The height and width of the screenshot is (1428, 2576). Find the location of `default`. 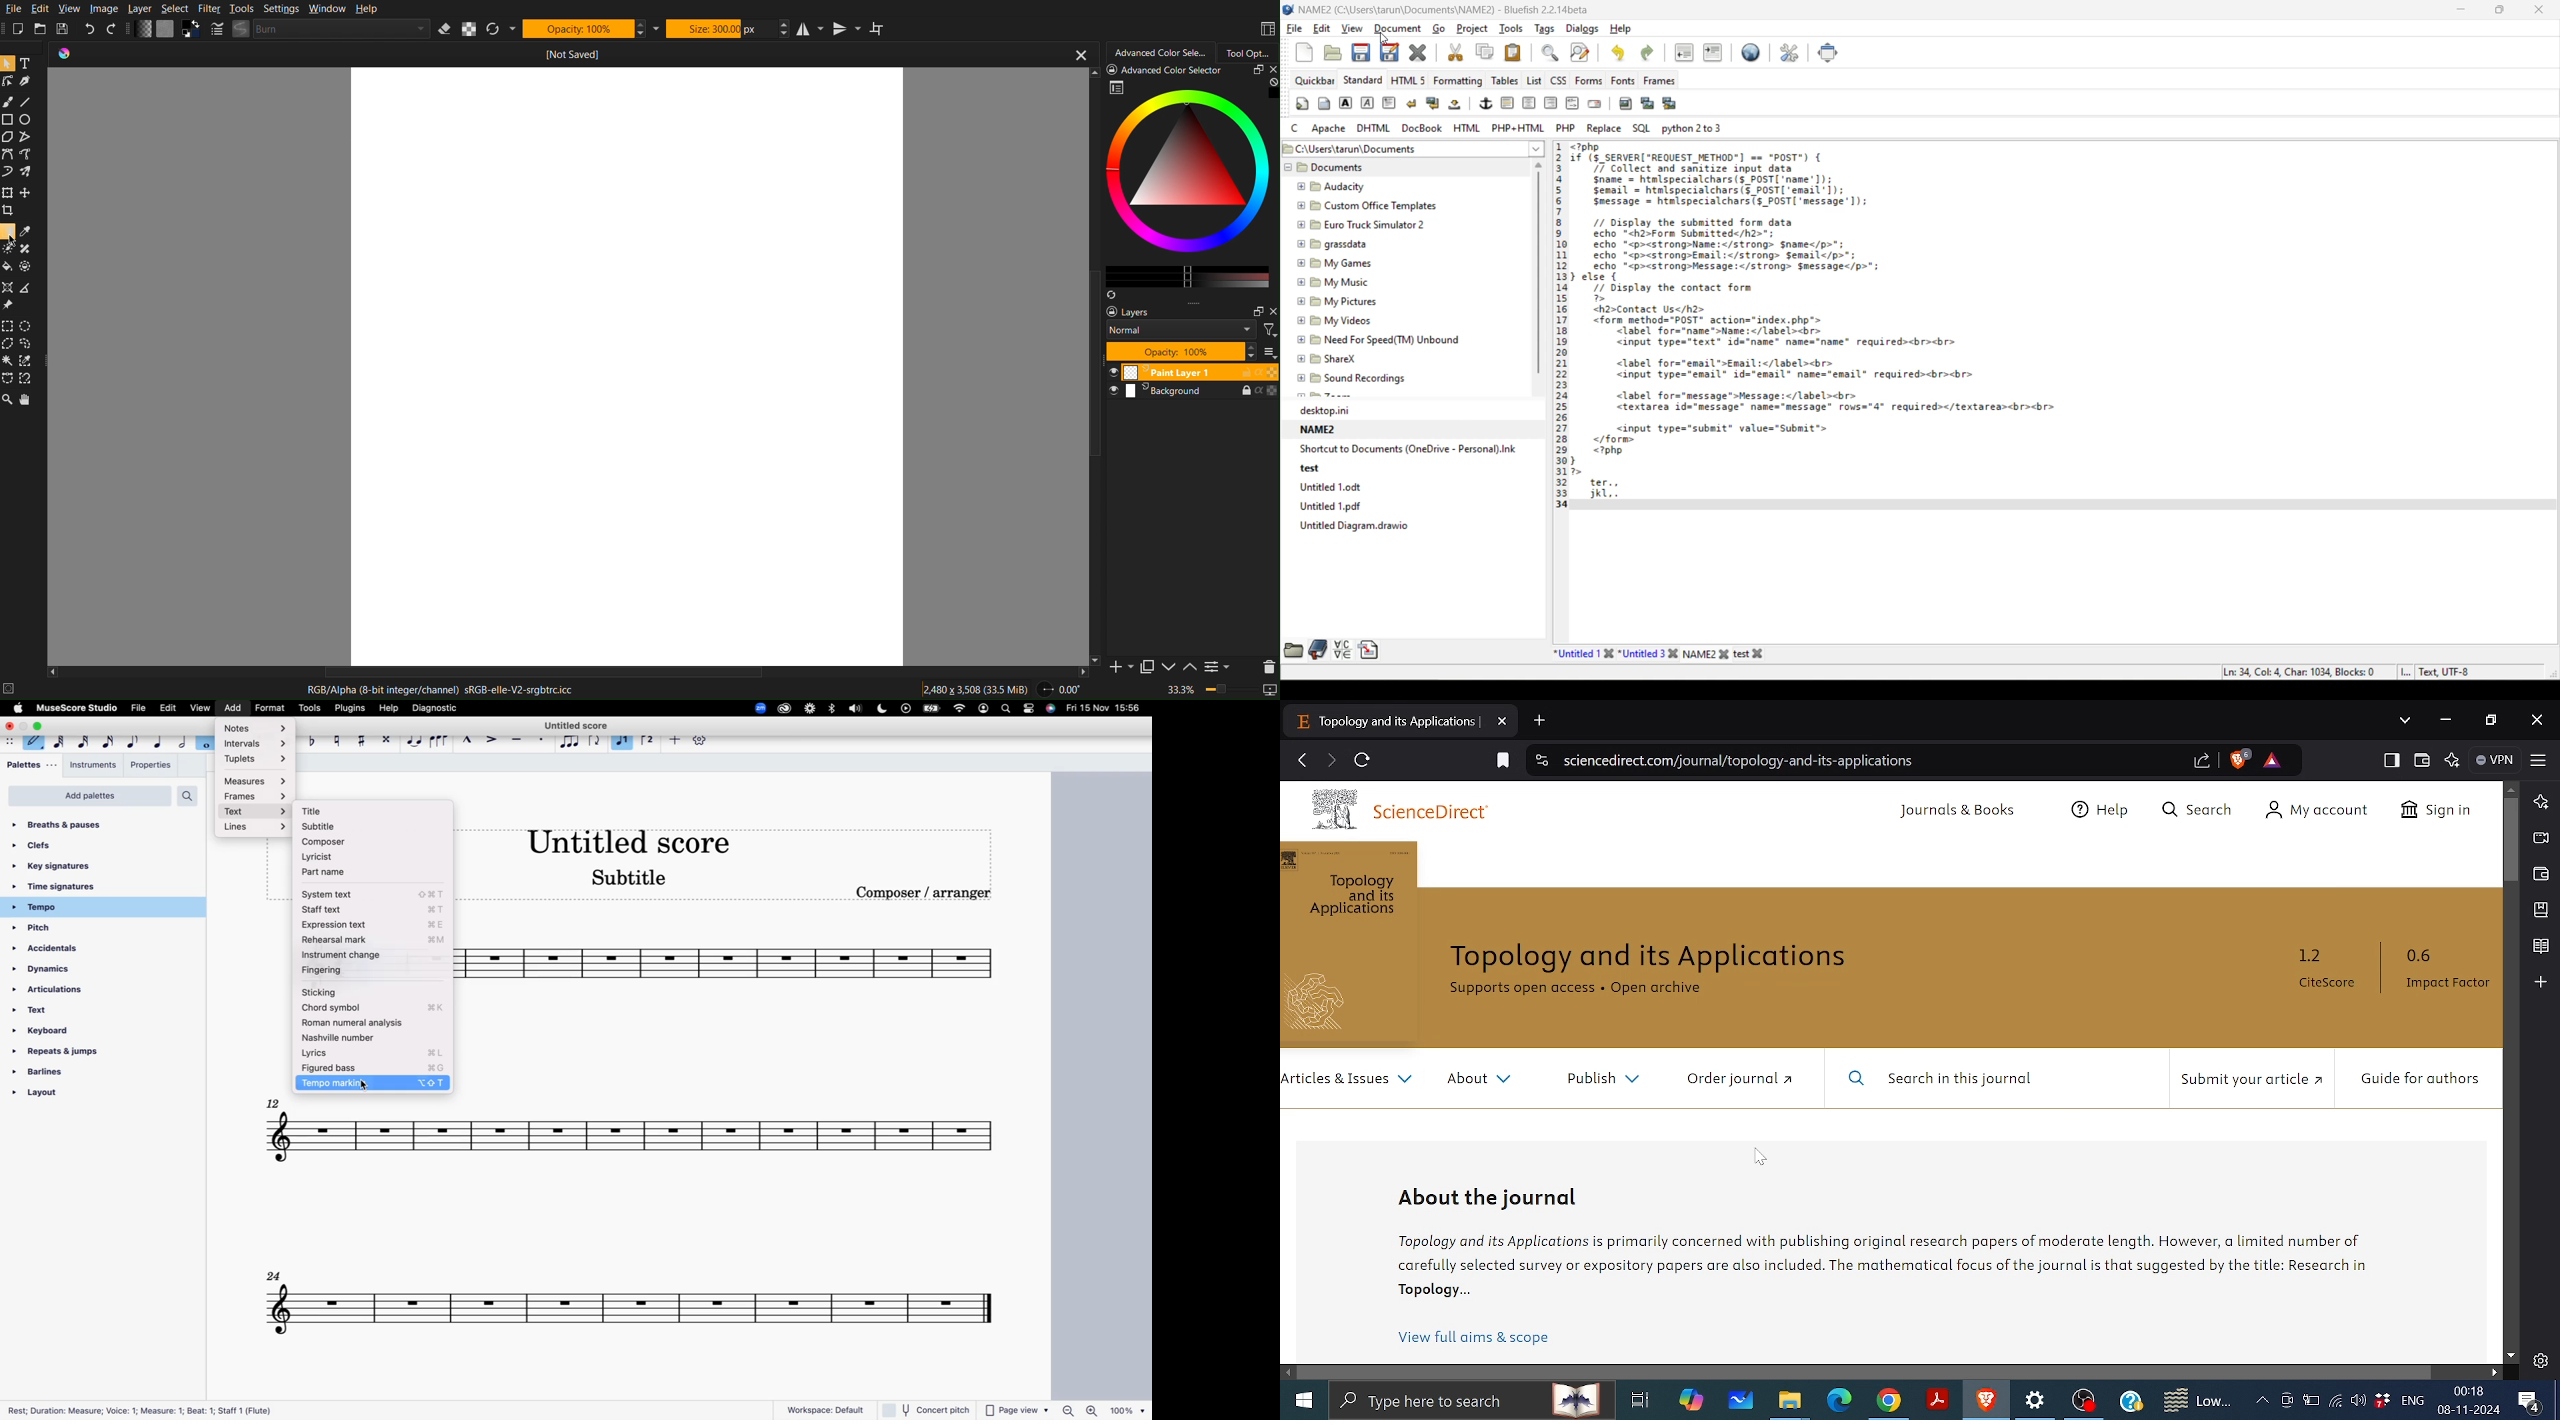

default is located at coordinates (34, 743).